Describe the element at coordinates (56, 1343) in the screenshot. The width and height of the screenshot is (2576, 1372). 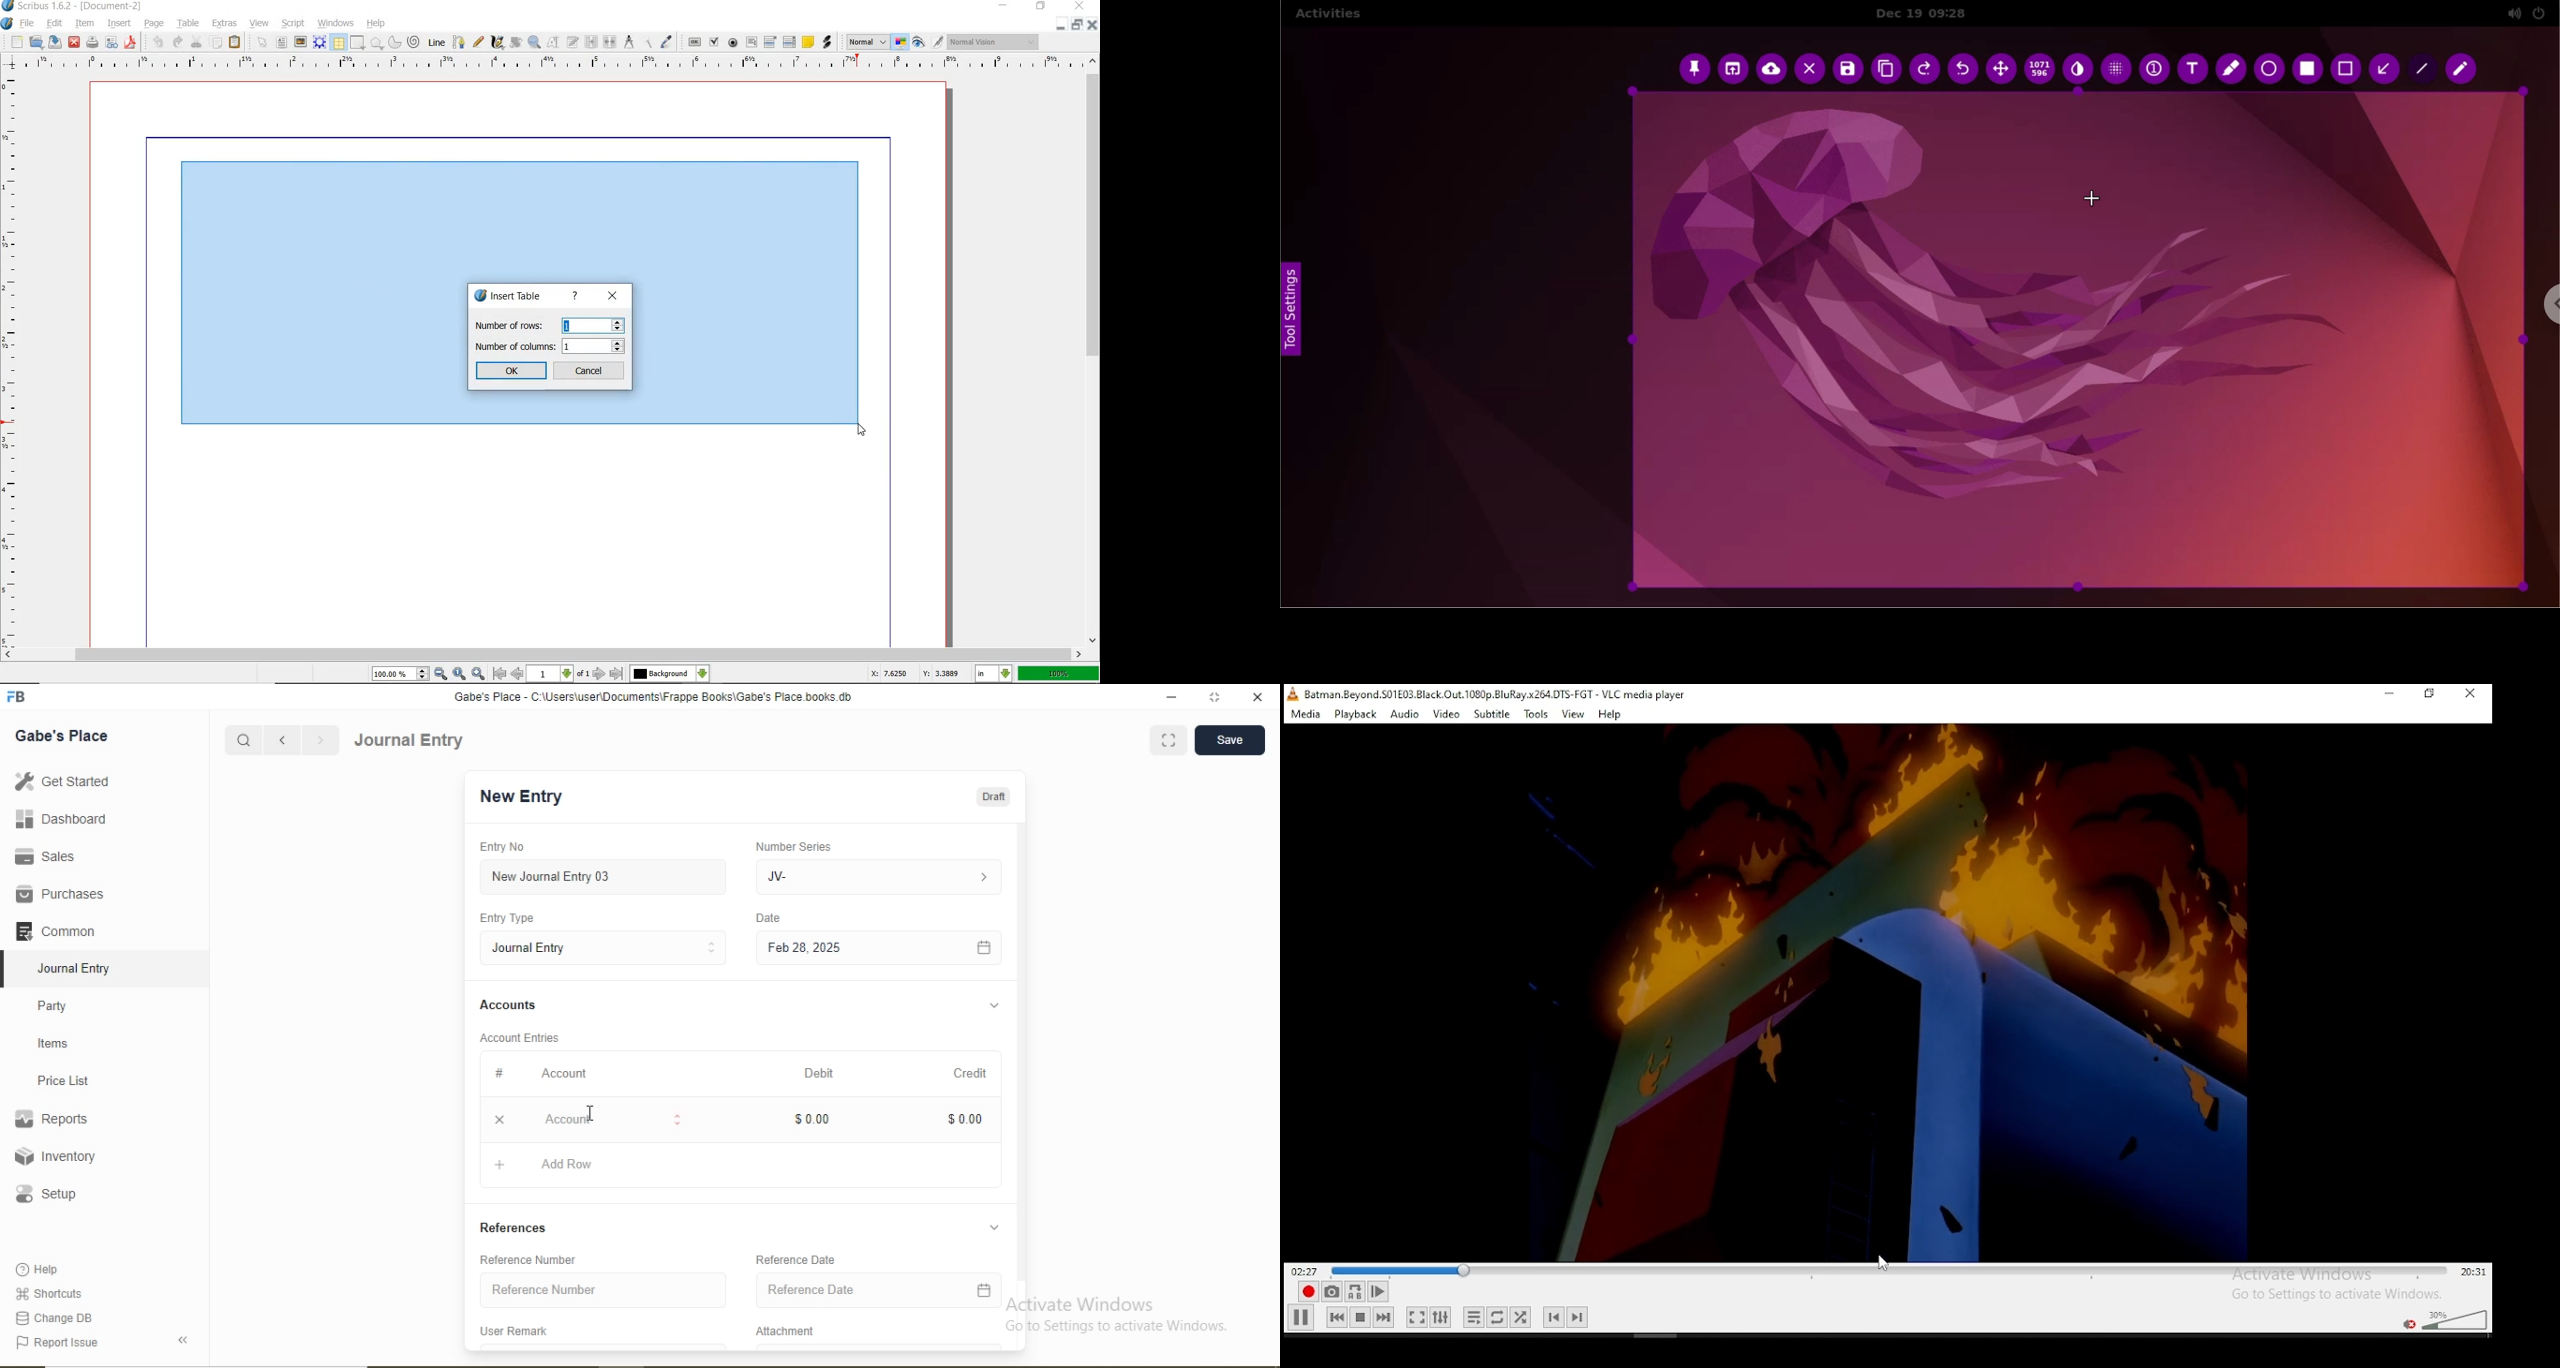
I see `Report Issue` at that location.